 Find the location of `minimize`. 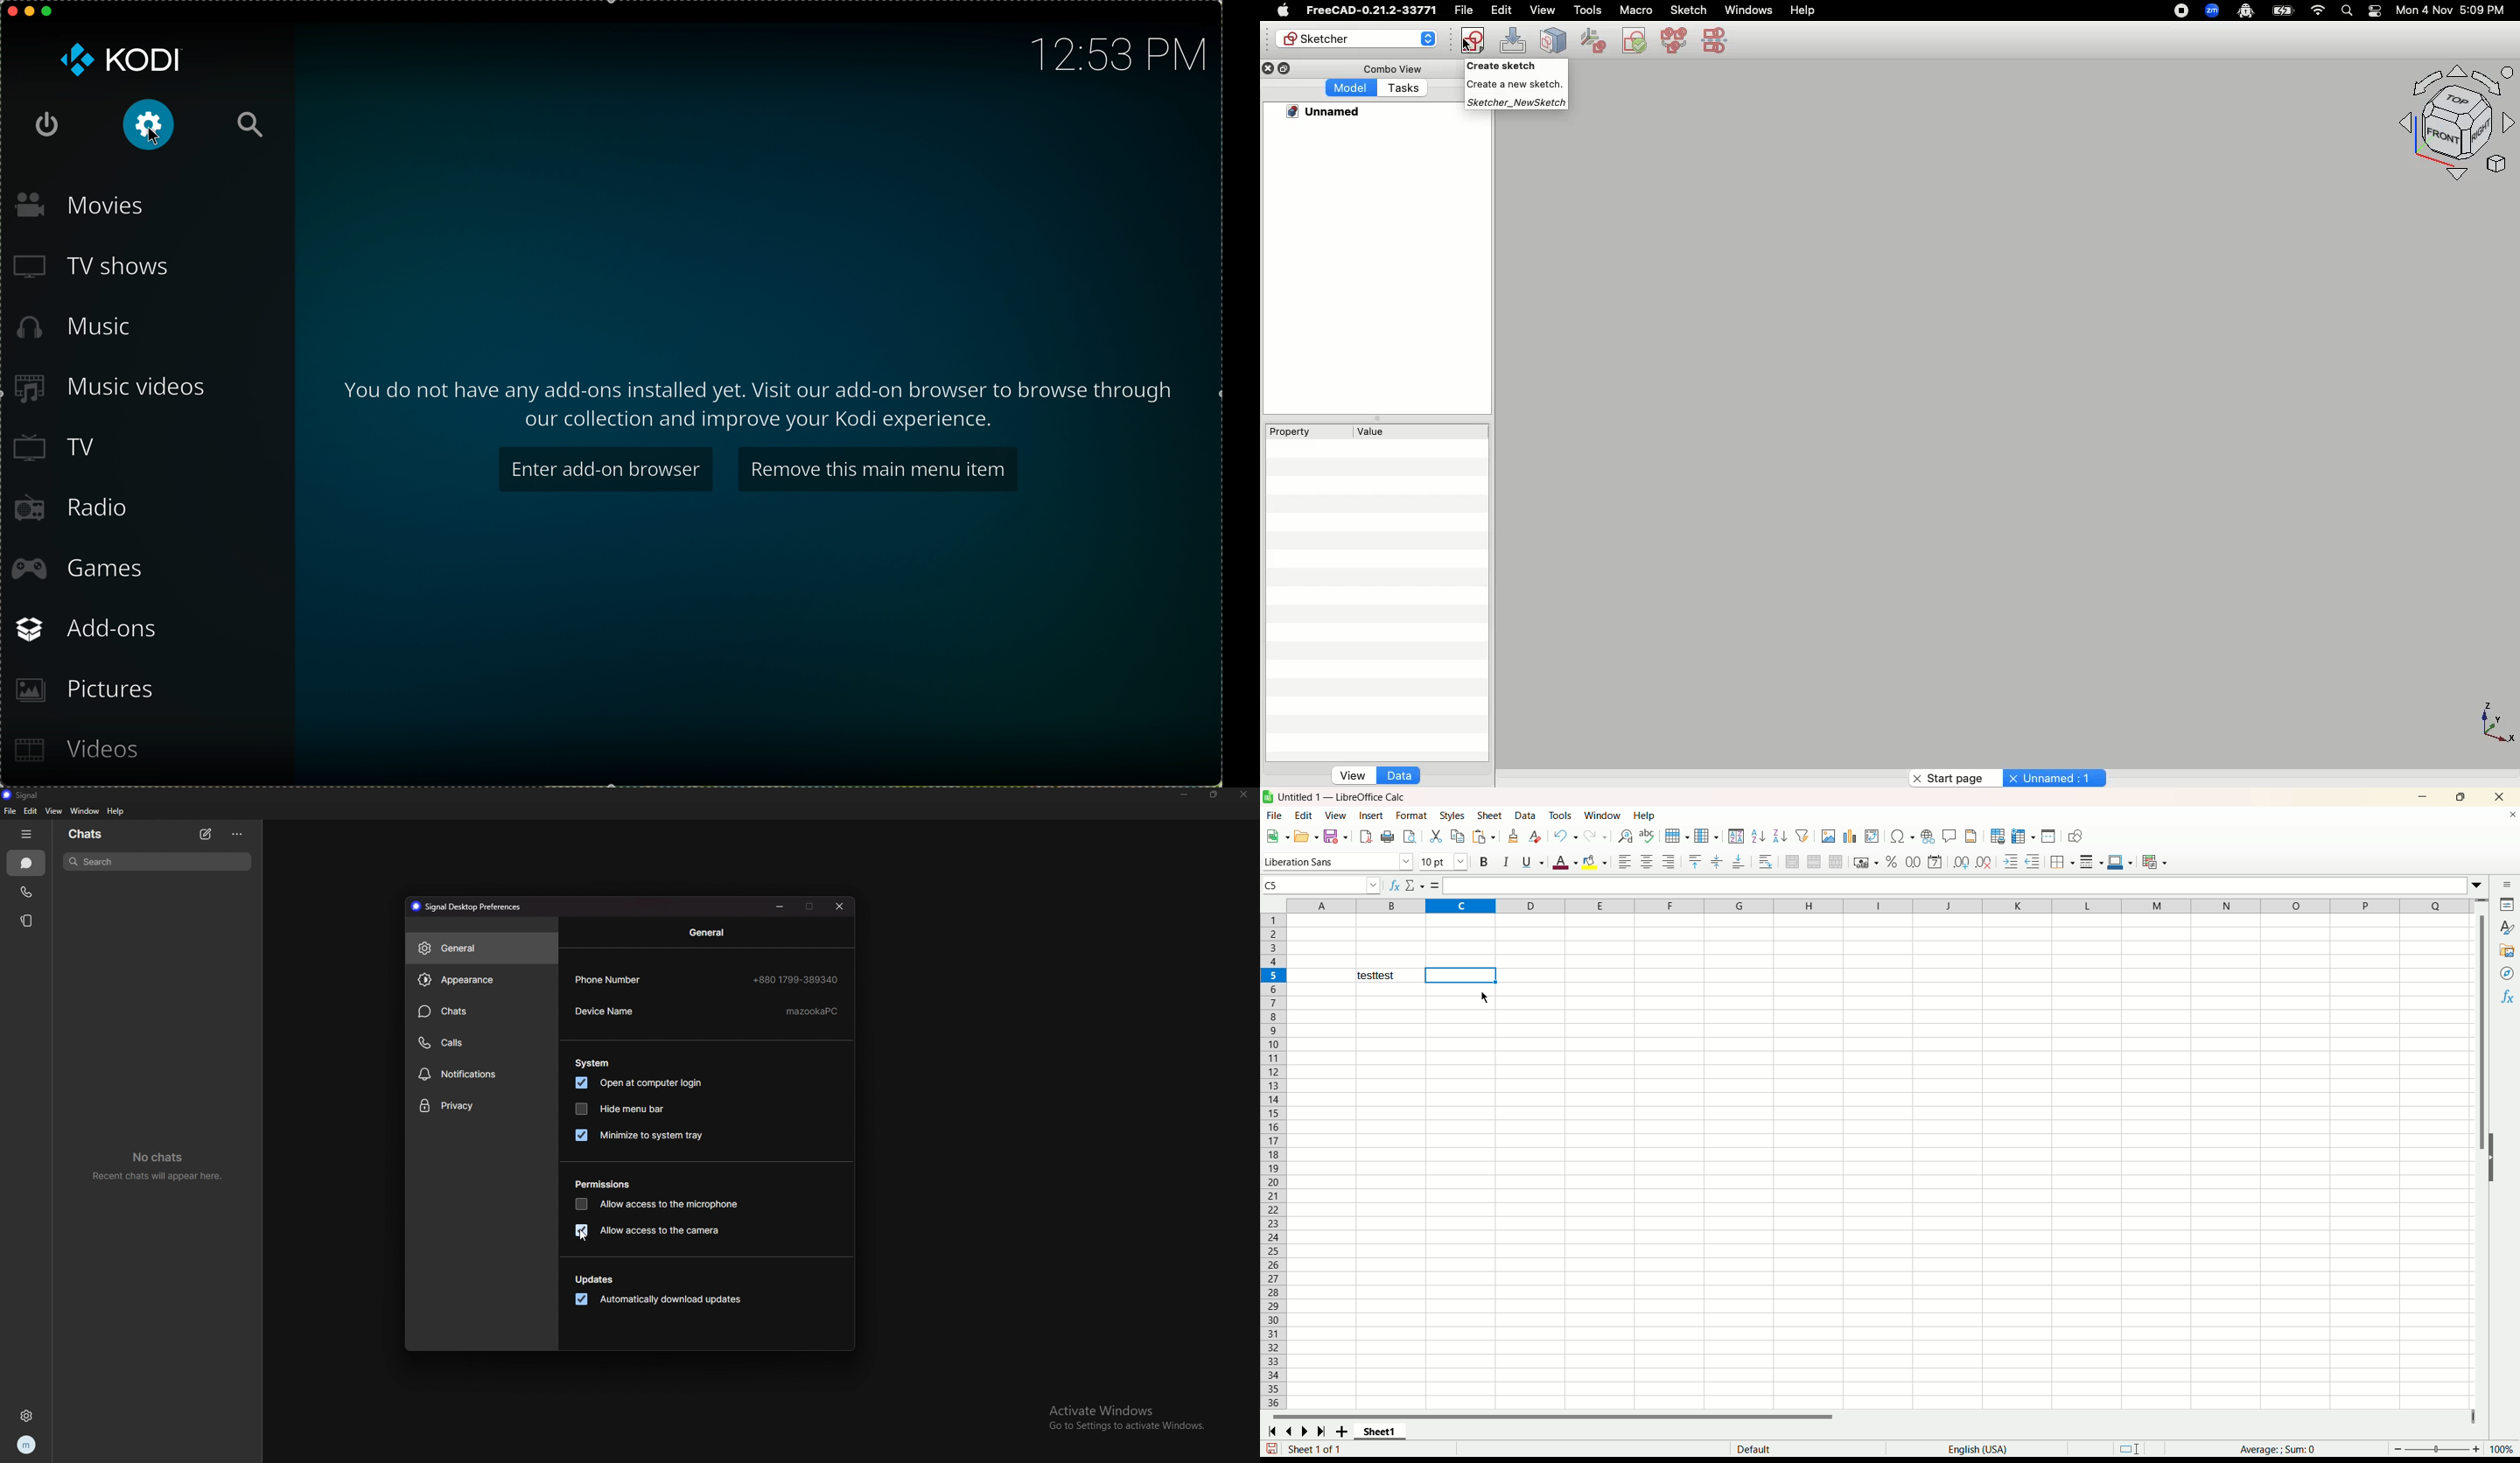

minimize is located at coordinates (1185, 794).